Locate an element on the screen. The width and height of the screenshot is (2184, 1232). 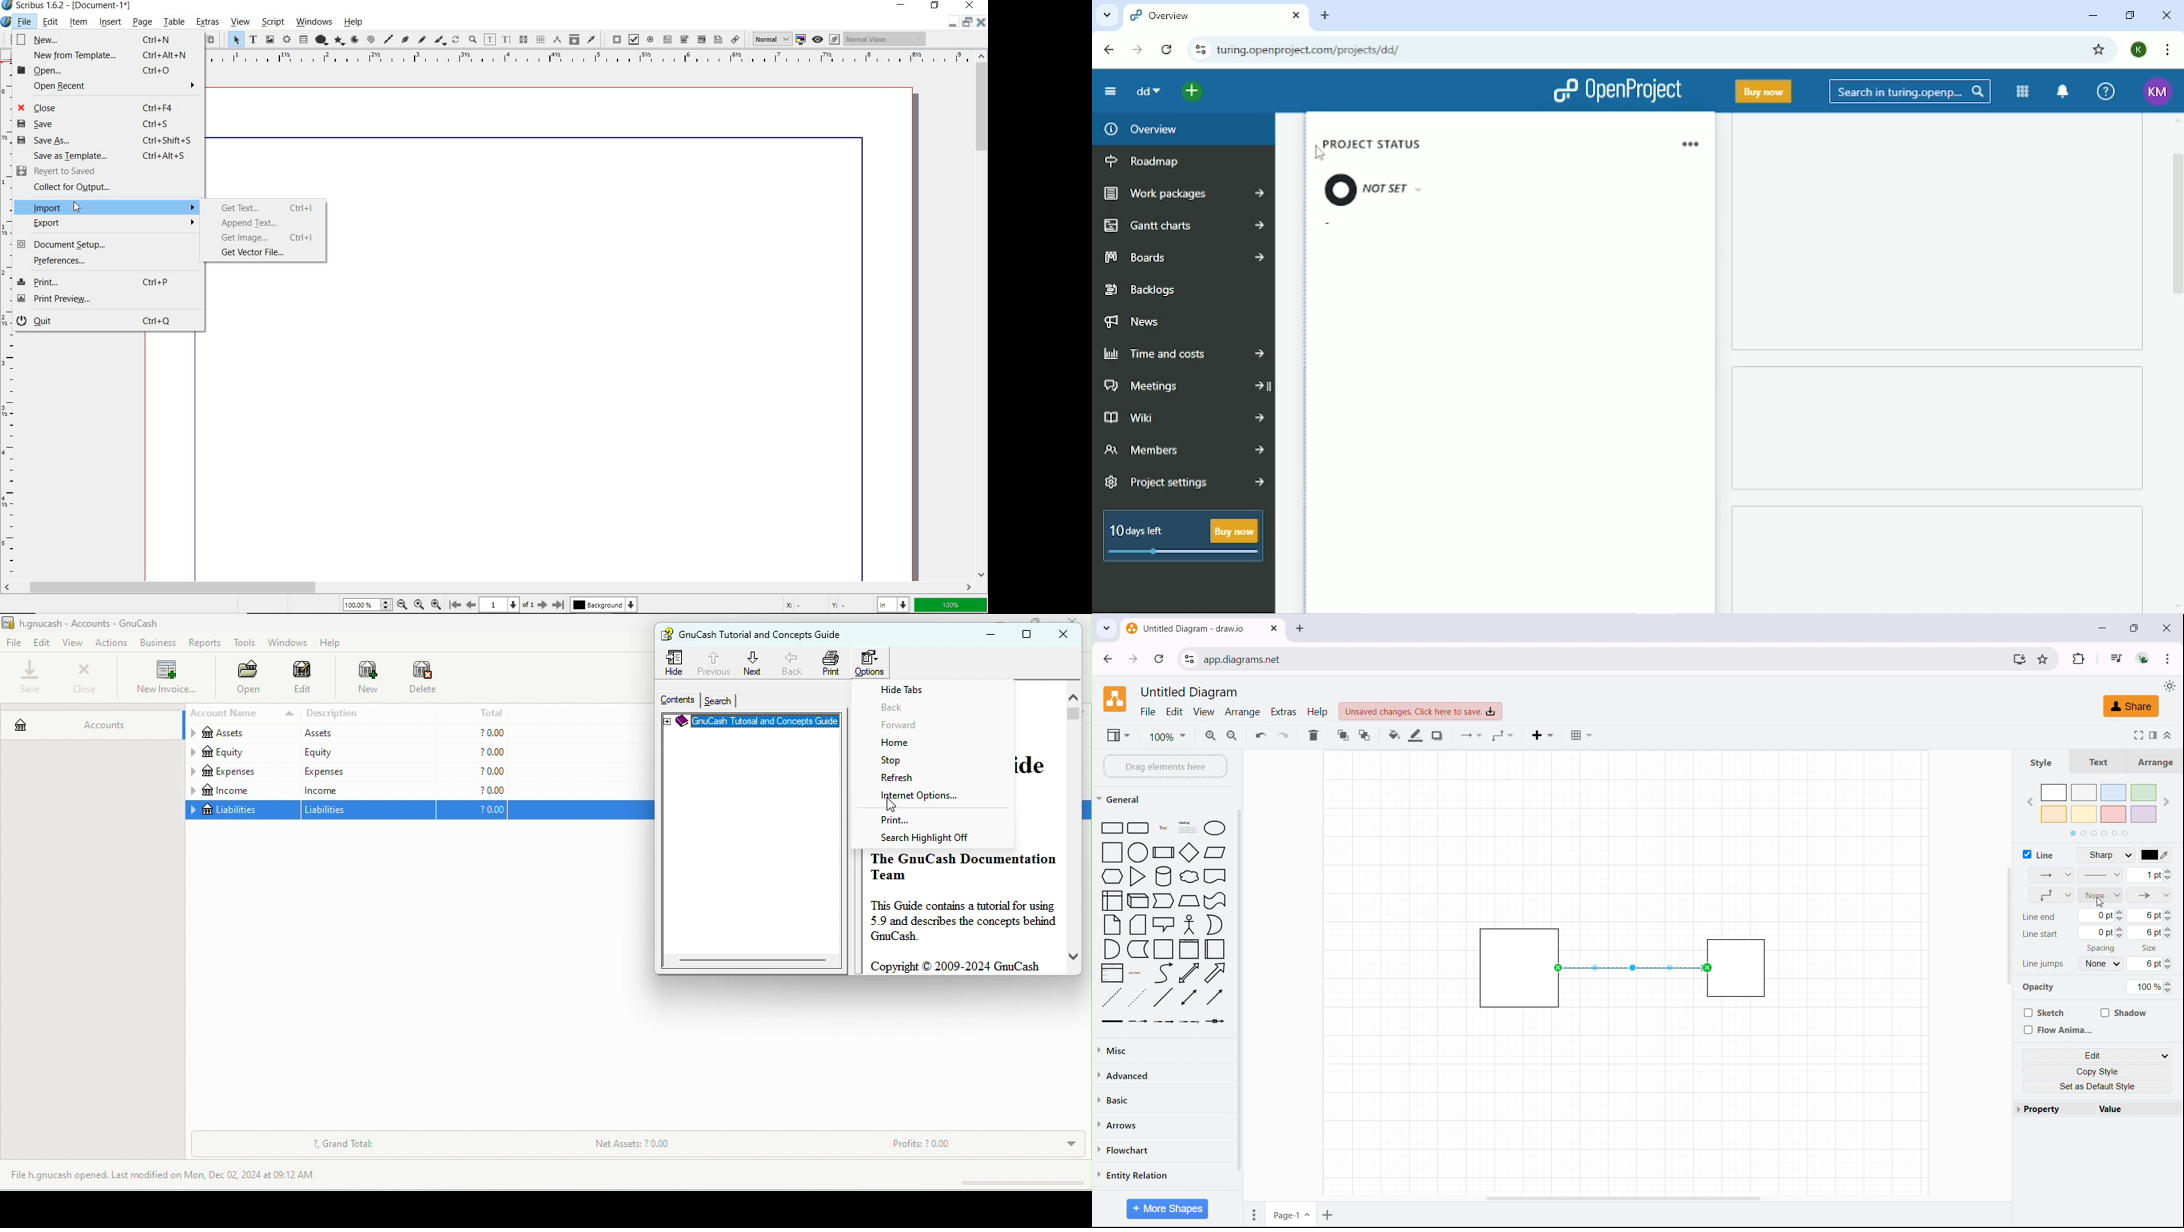
value is located at coordinates (2139, 1108).